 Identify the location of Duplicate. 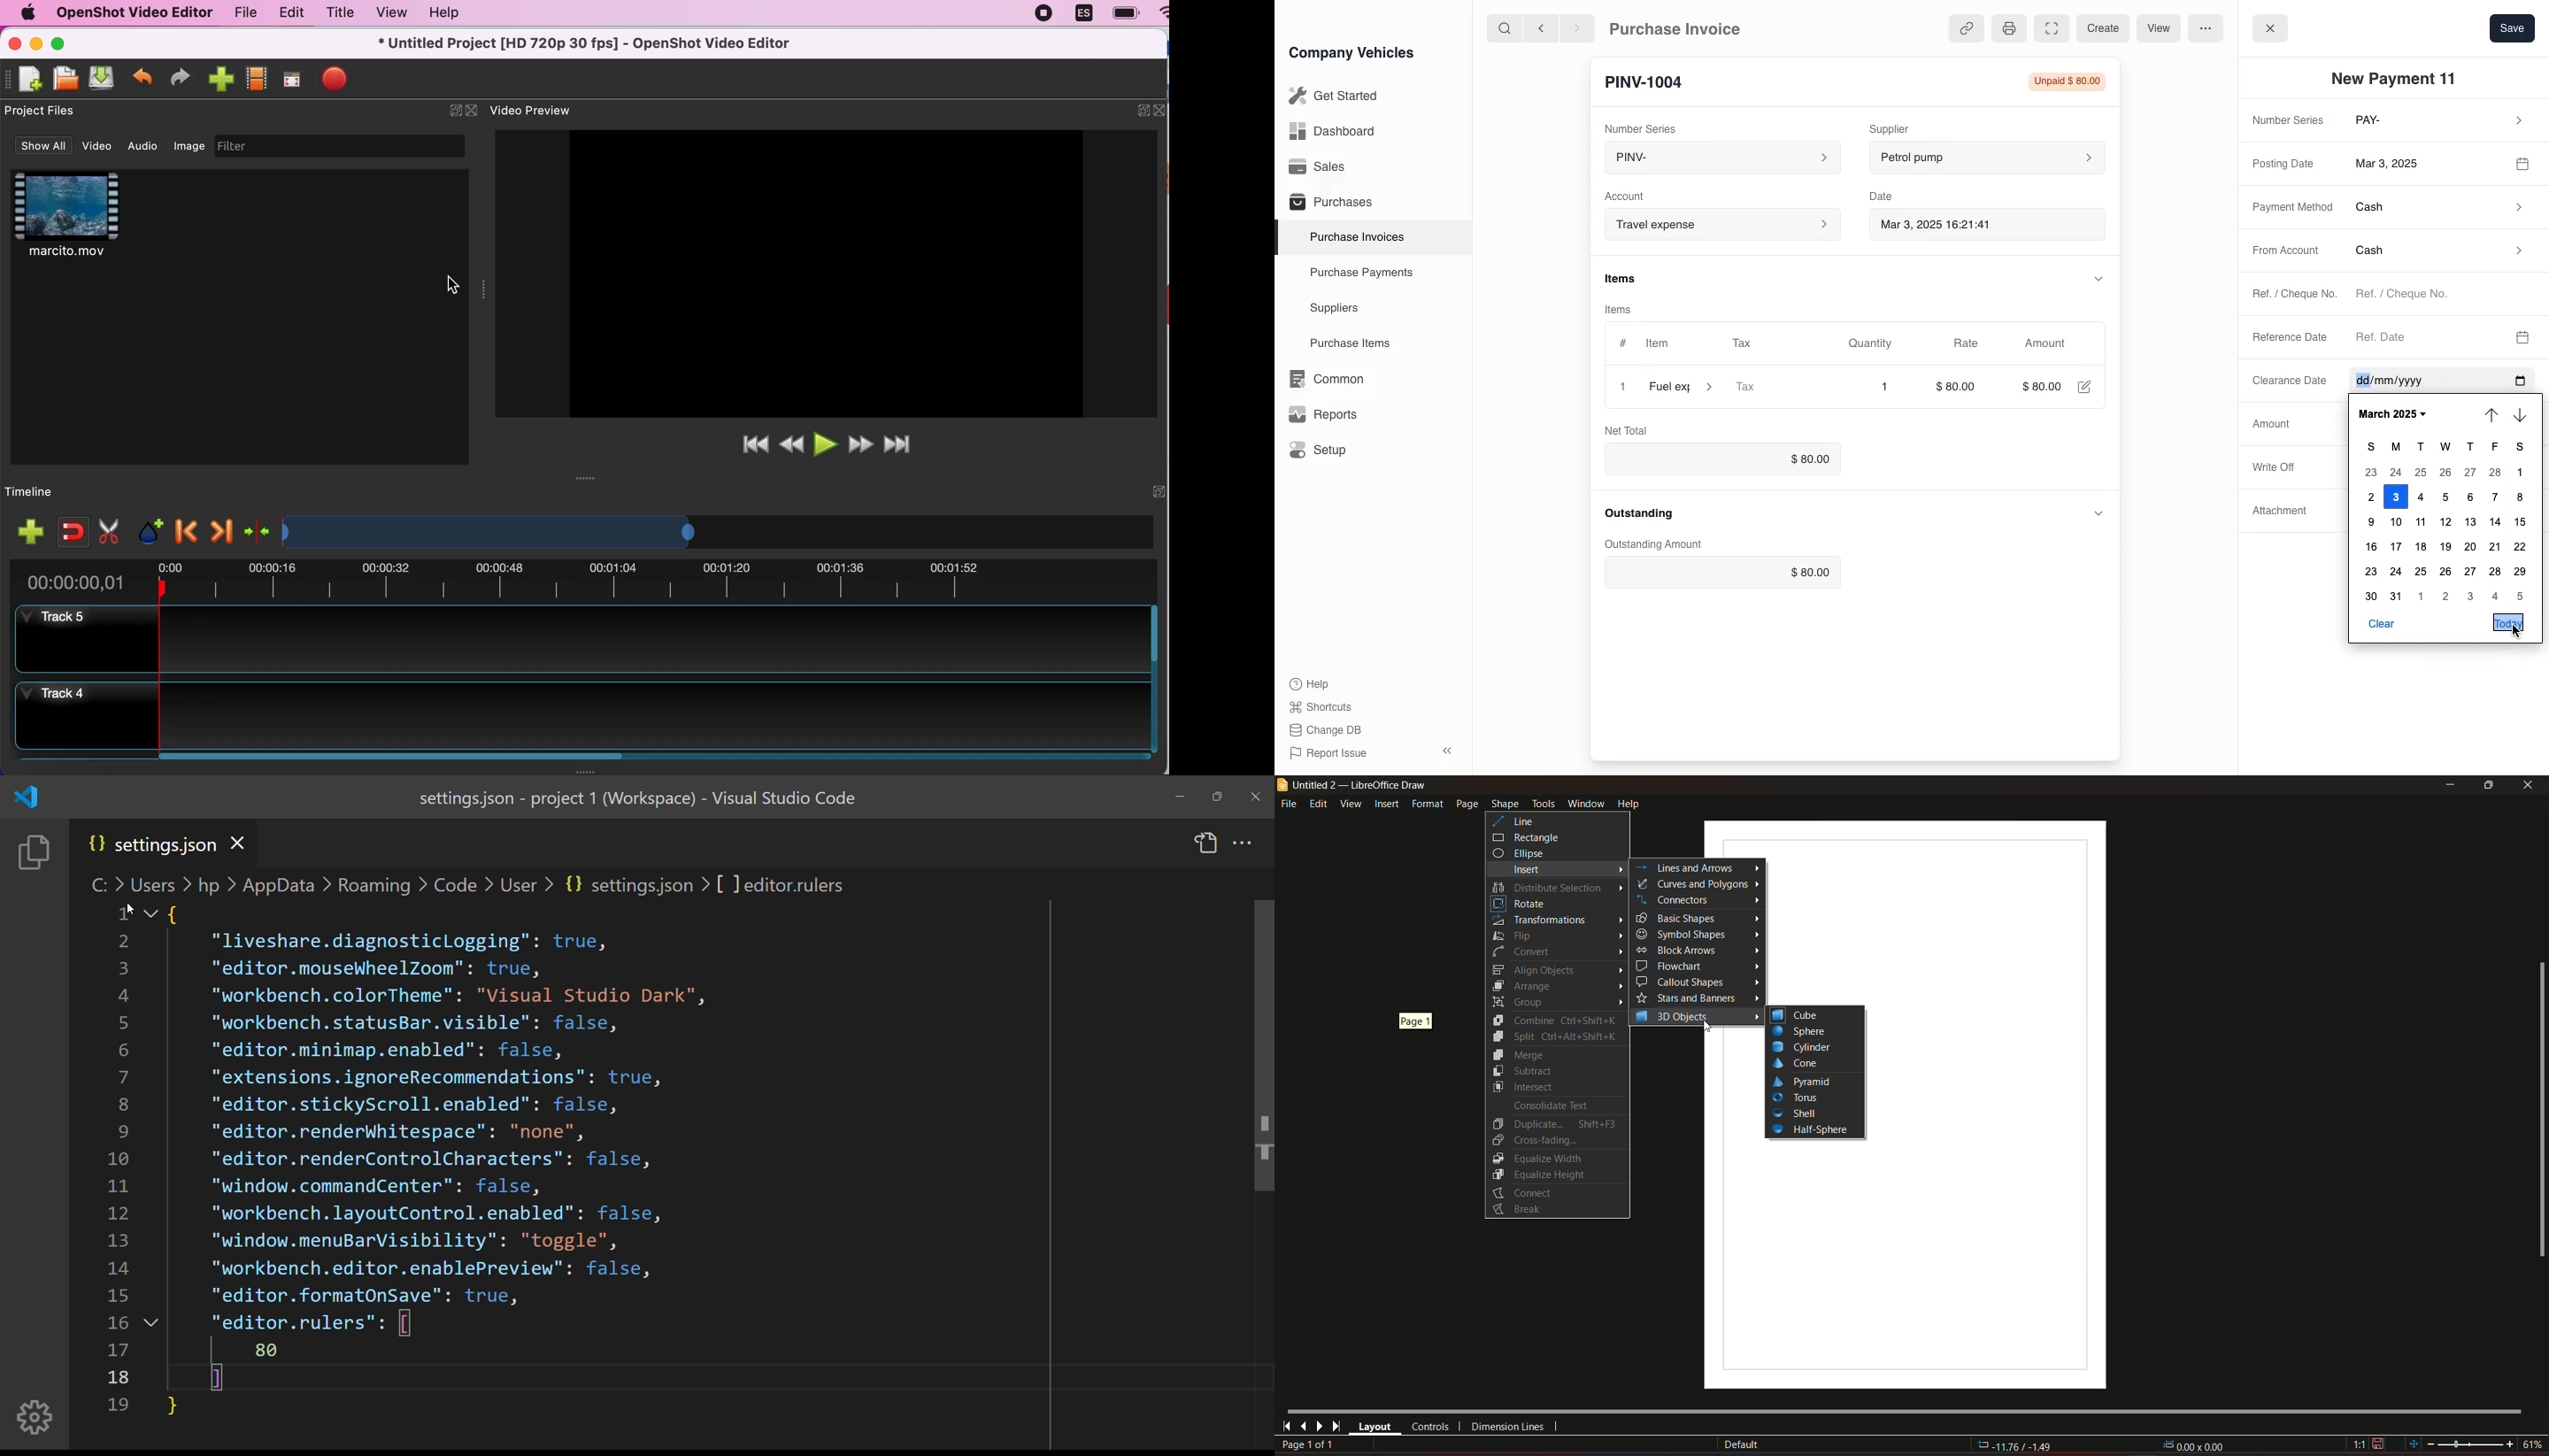
(1555, 1124).